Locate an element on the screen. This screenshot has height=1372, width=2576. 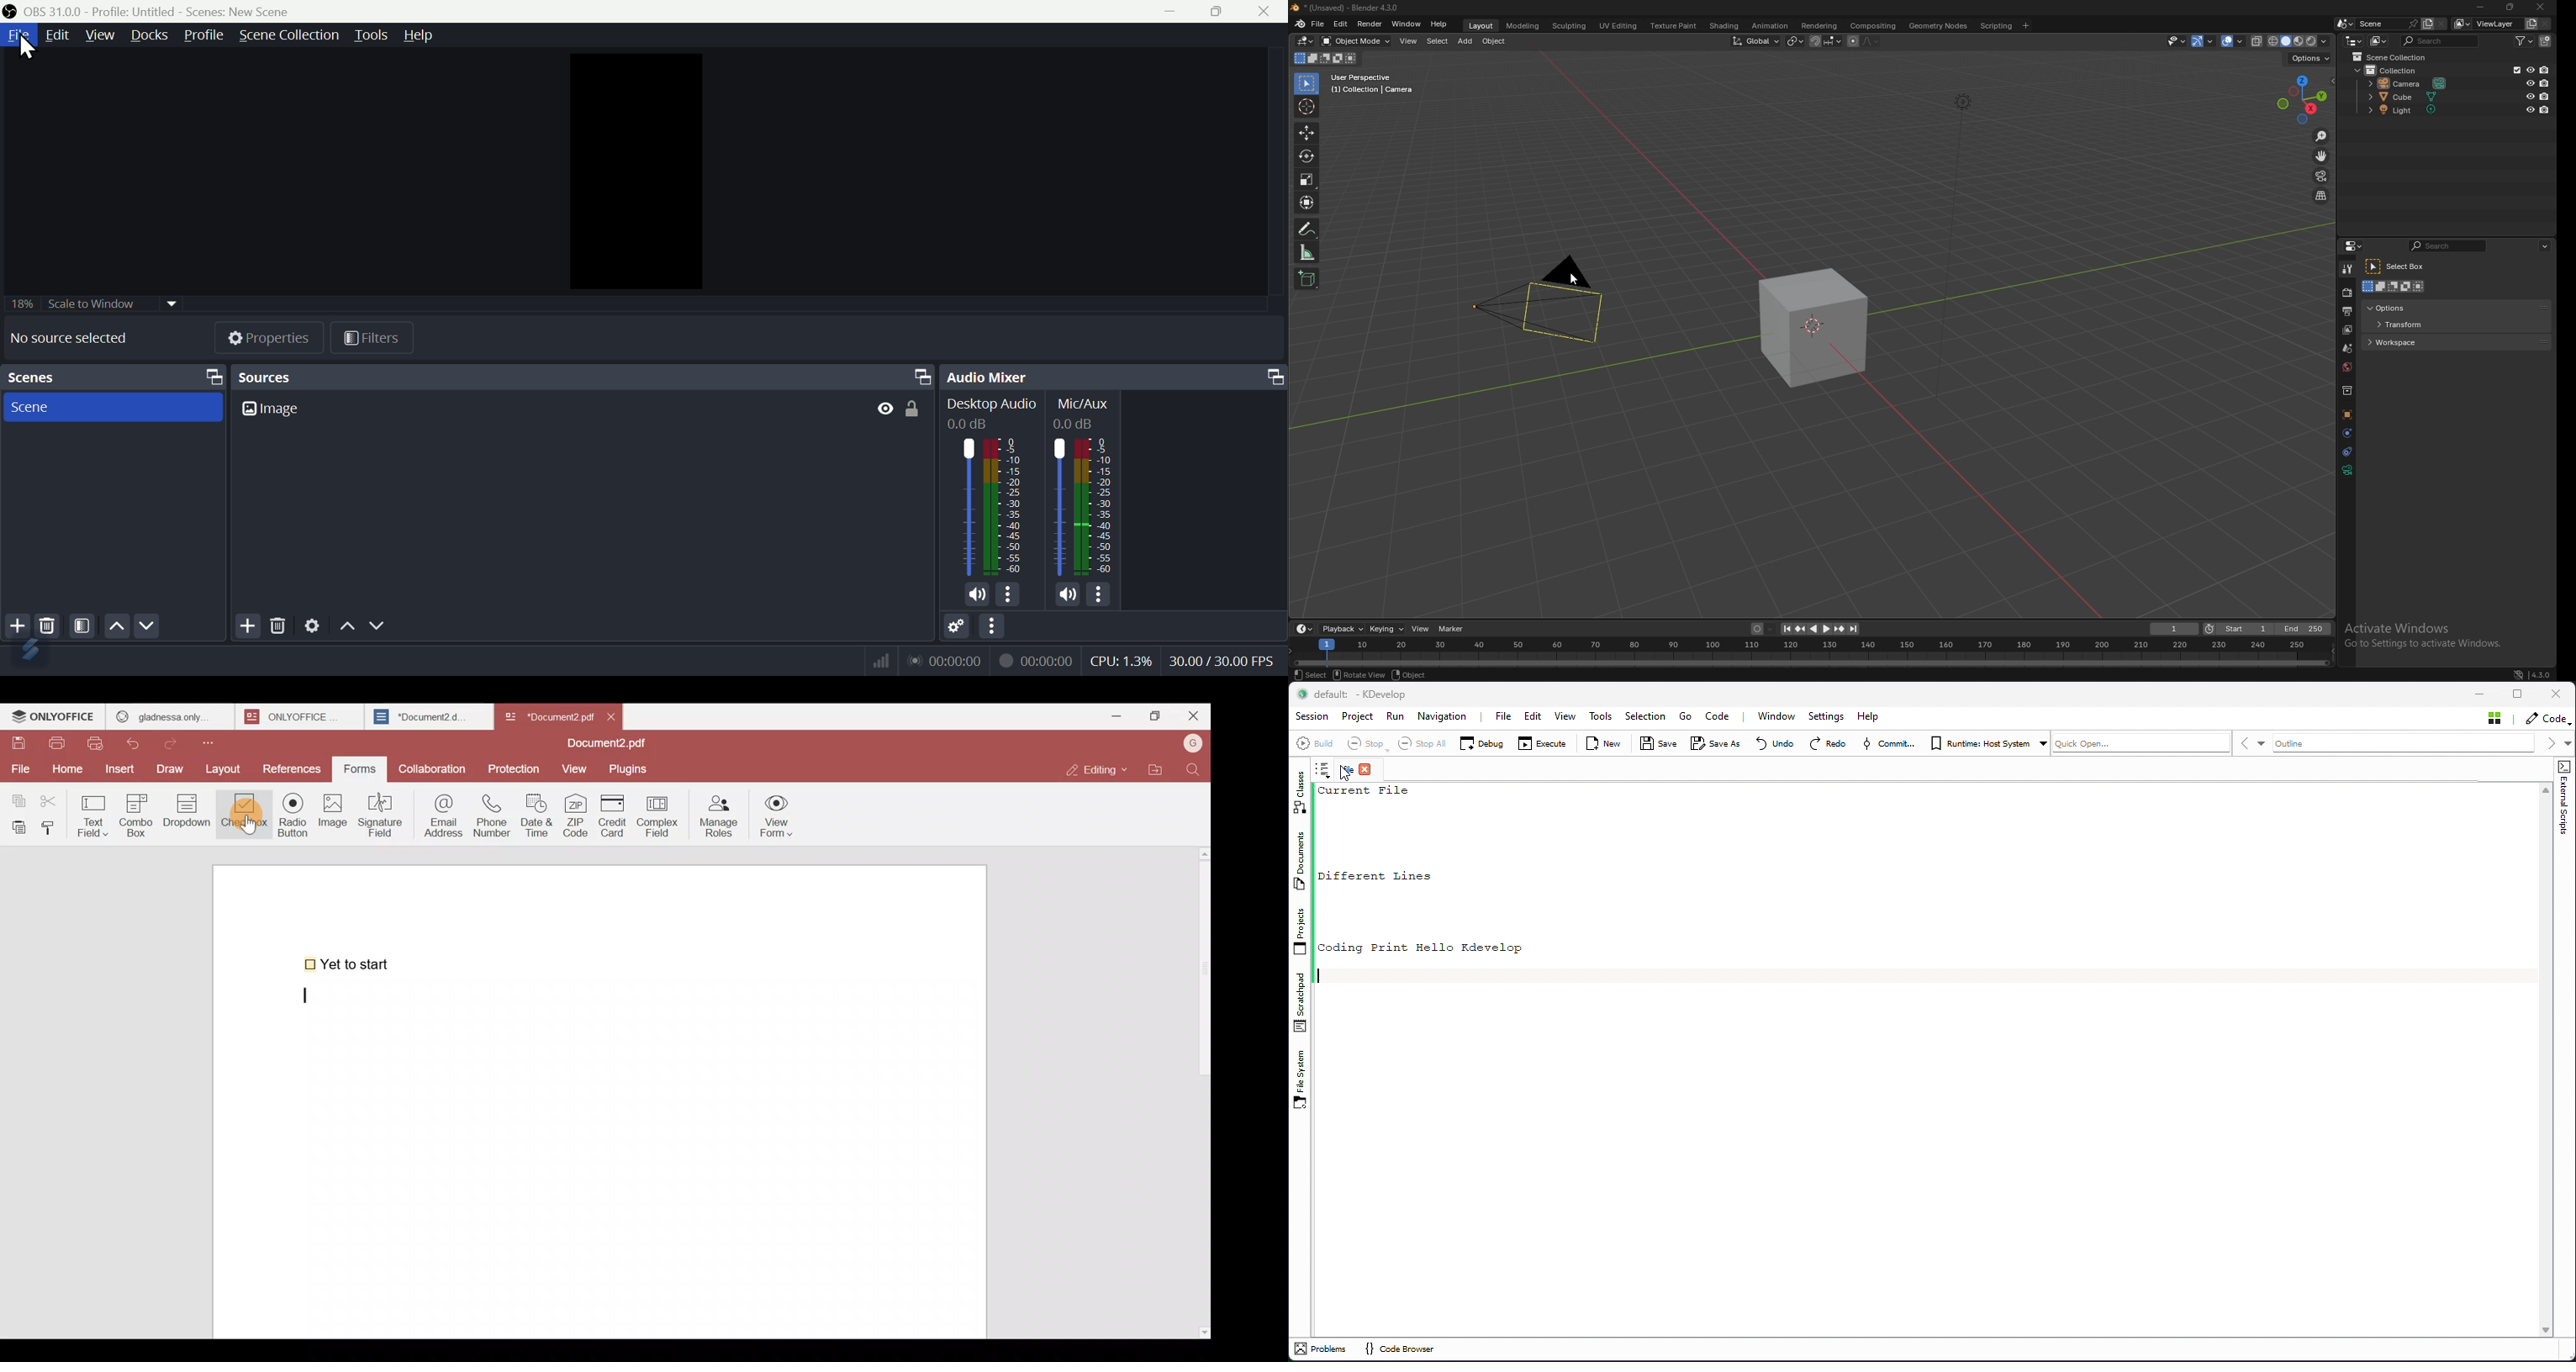
version is located at coordinates (2542, 675).